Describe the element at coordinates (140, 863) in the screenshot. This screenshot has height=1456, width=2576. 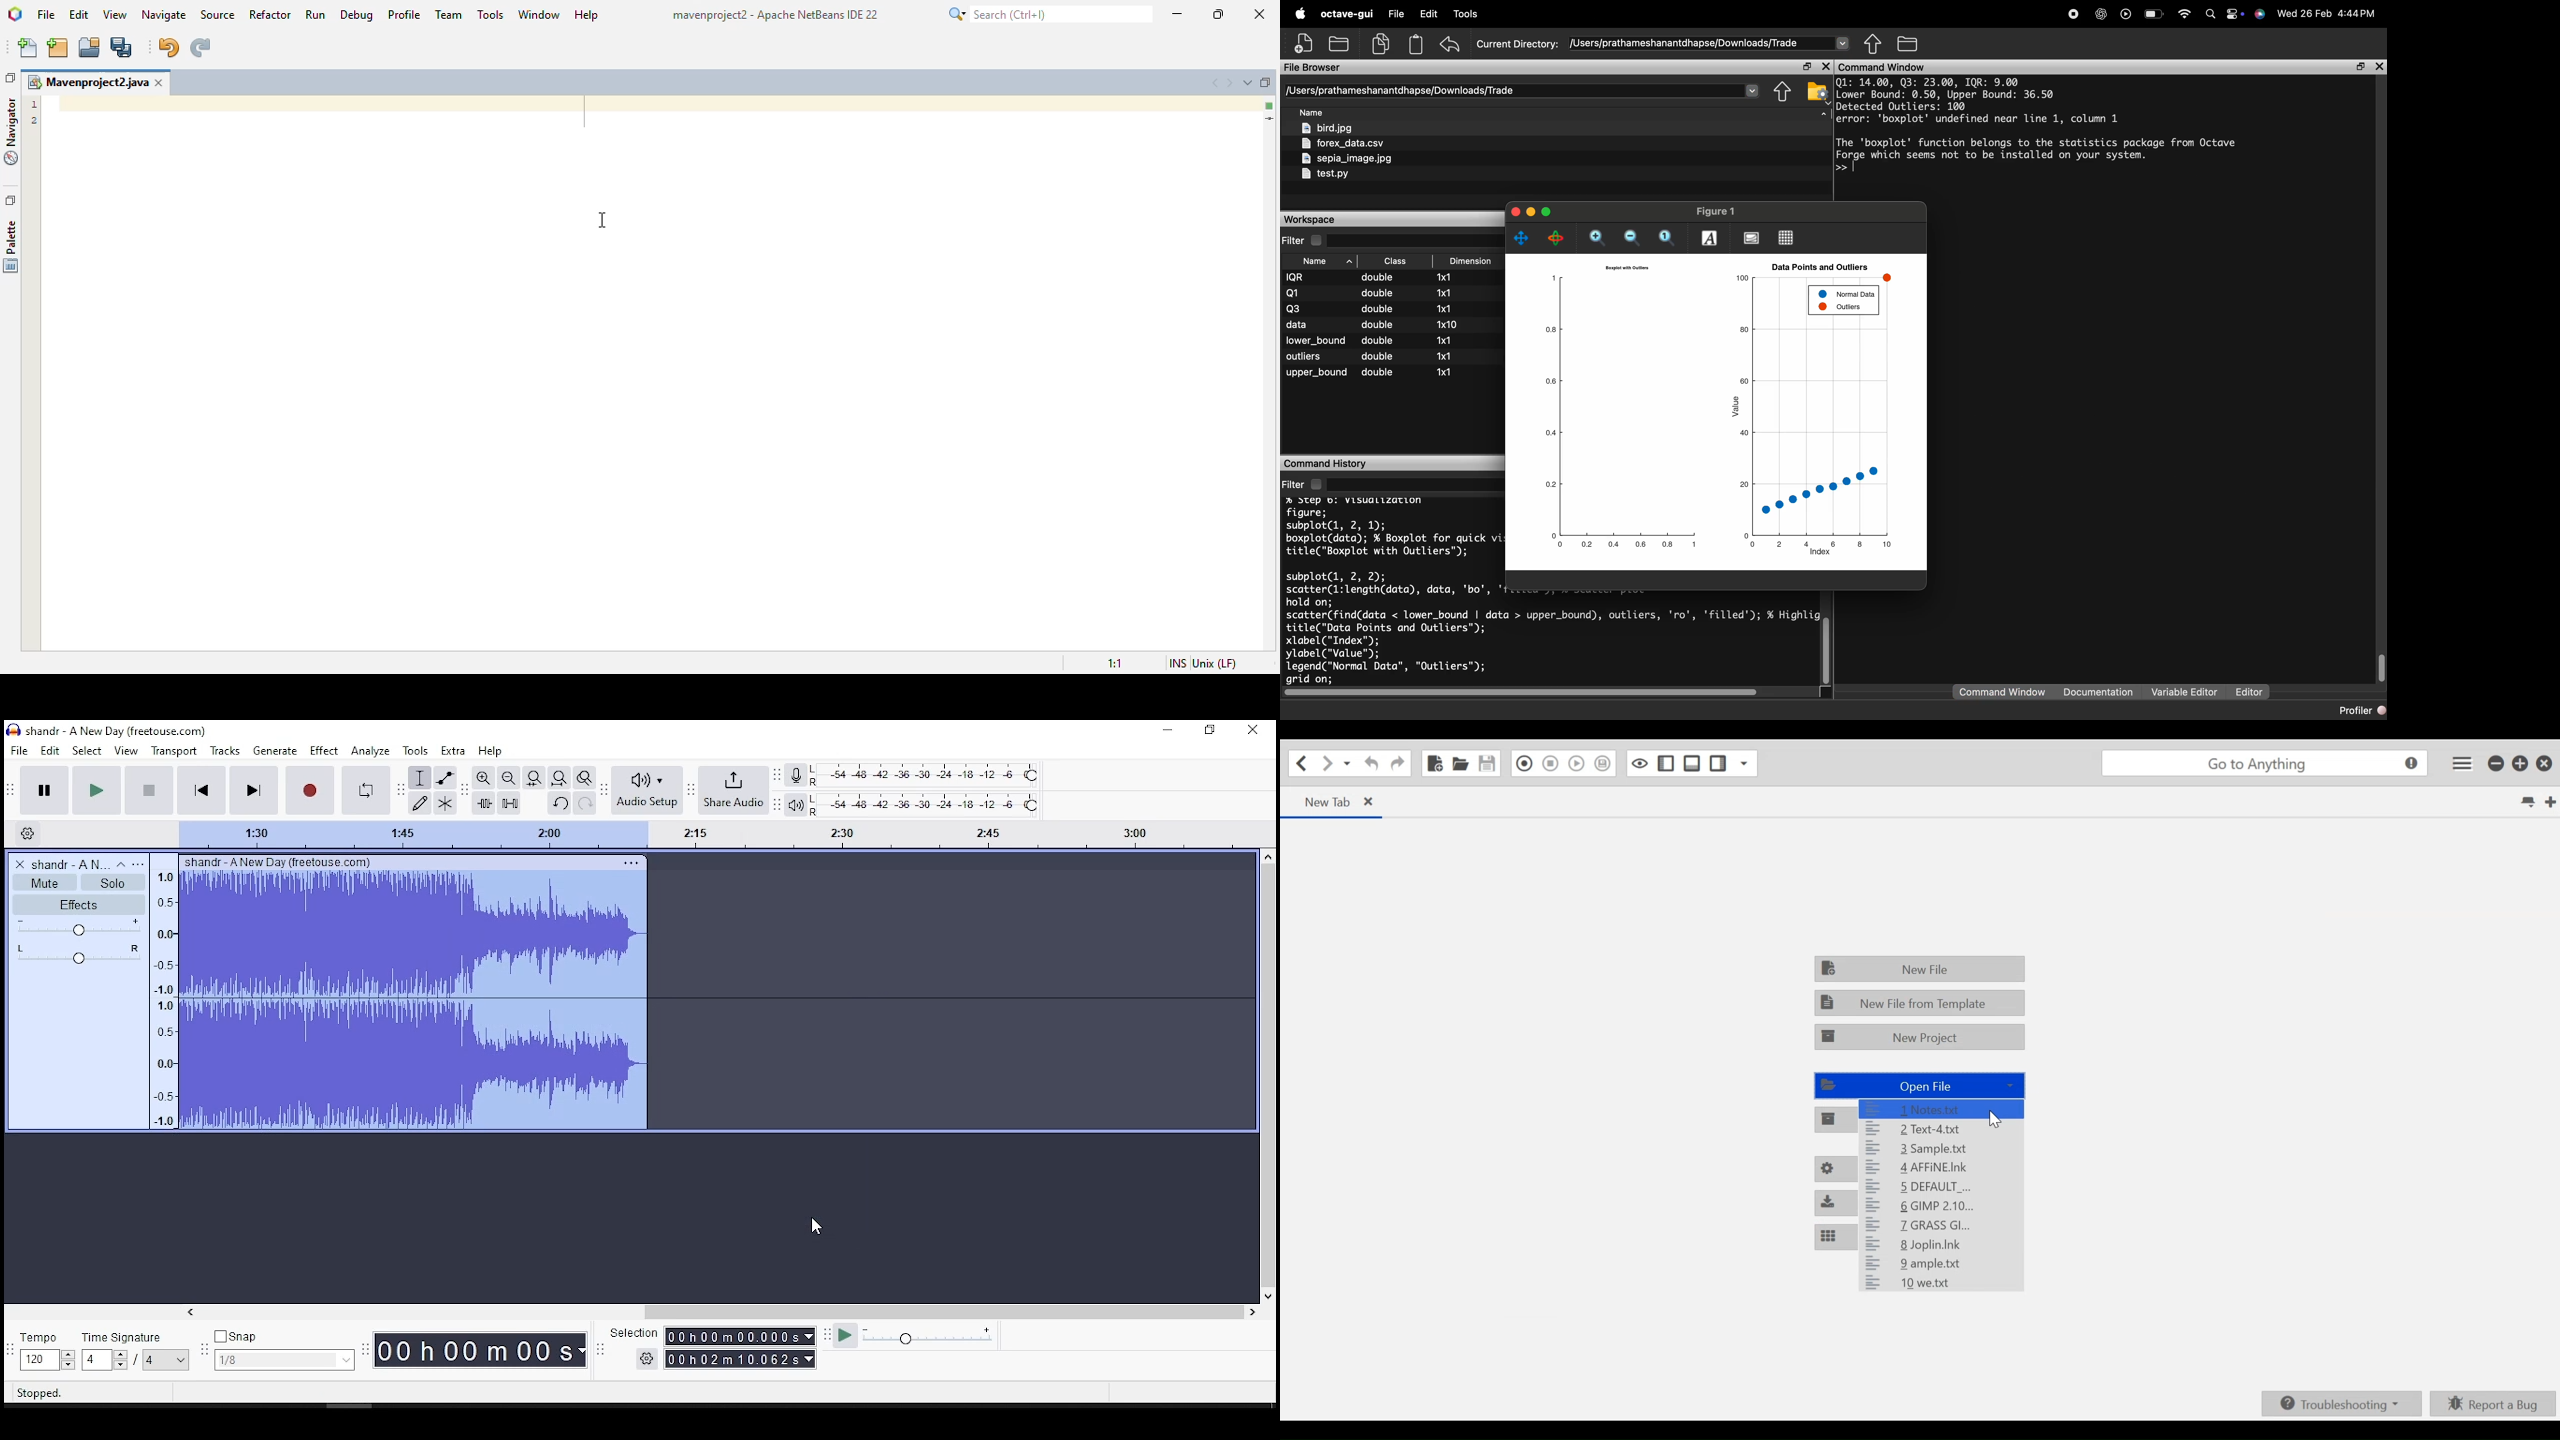
I see `open menu` at that location.